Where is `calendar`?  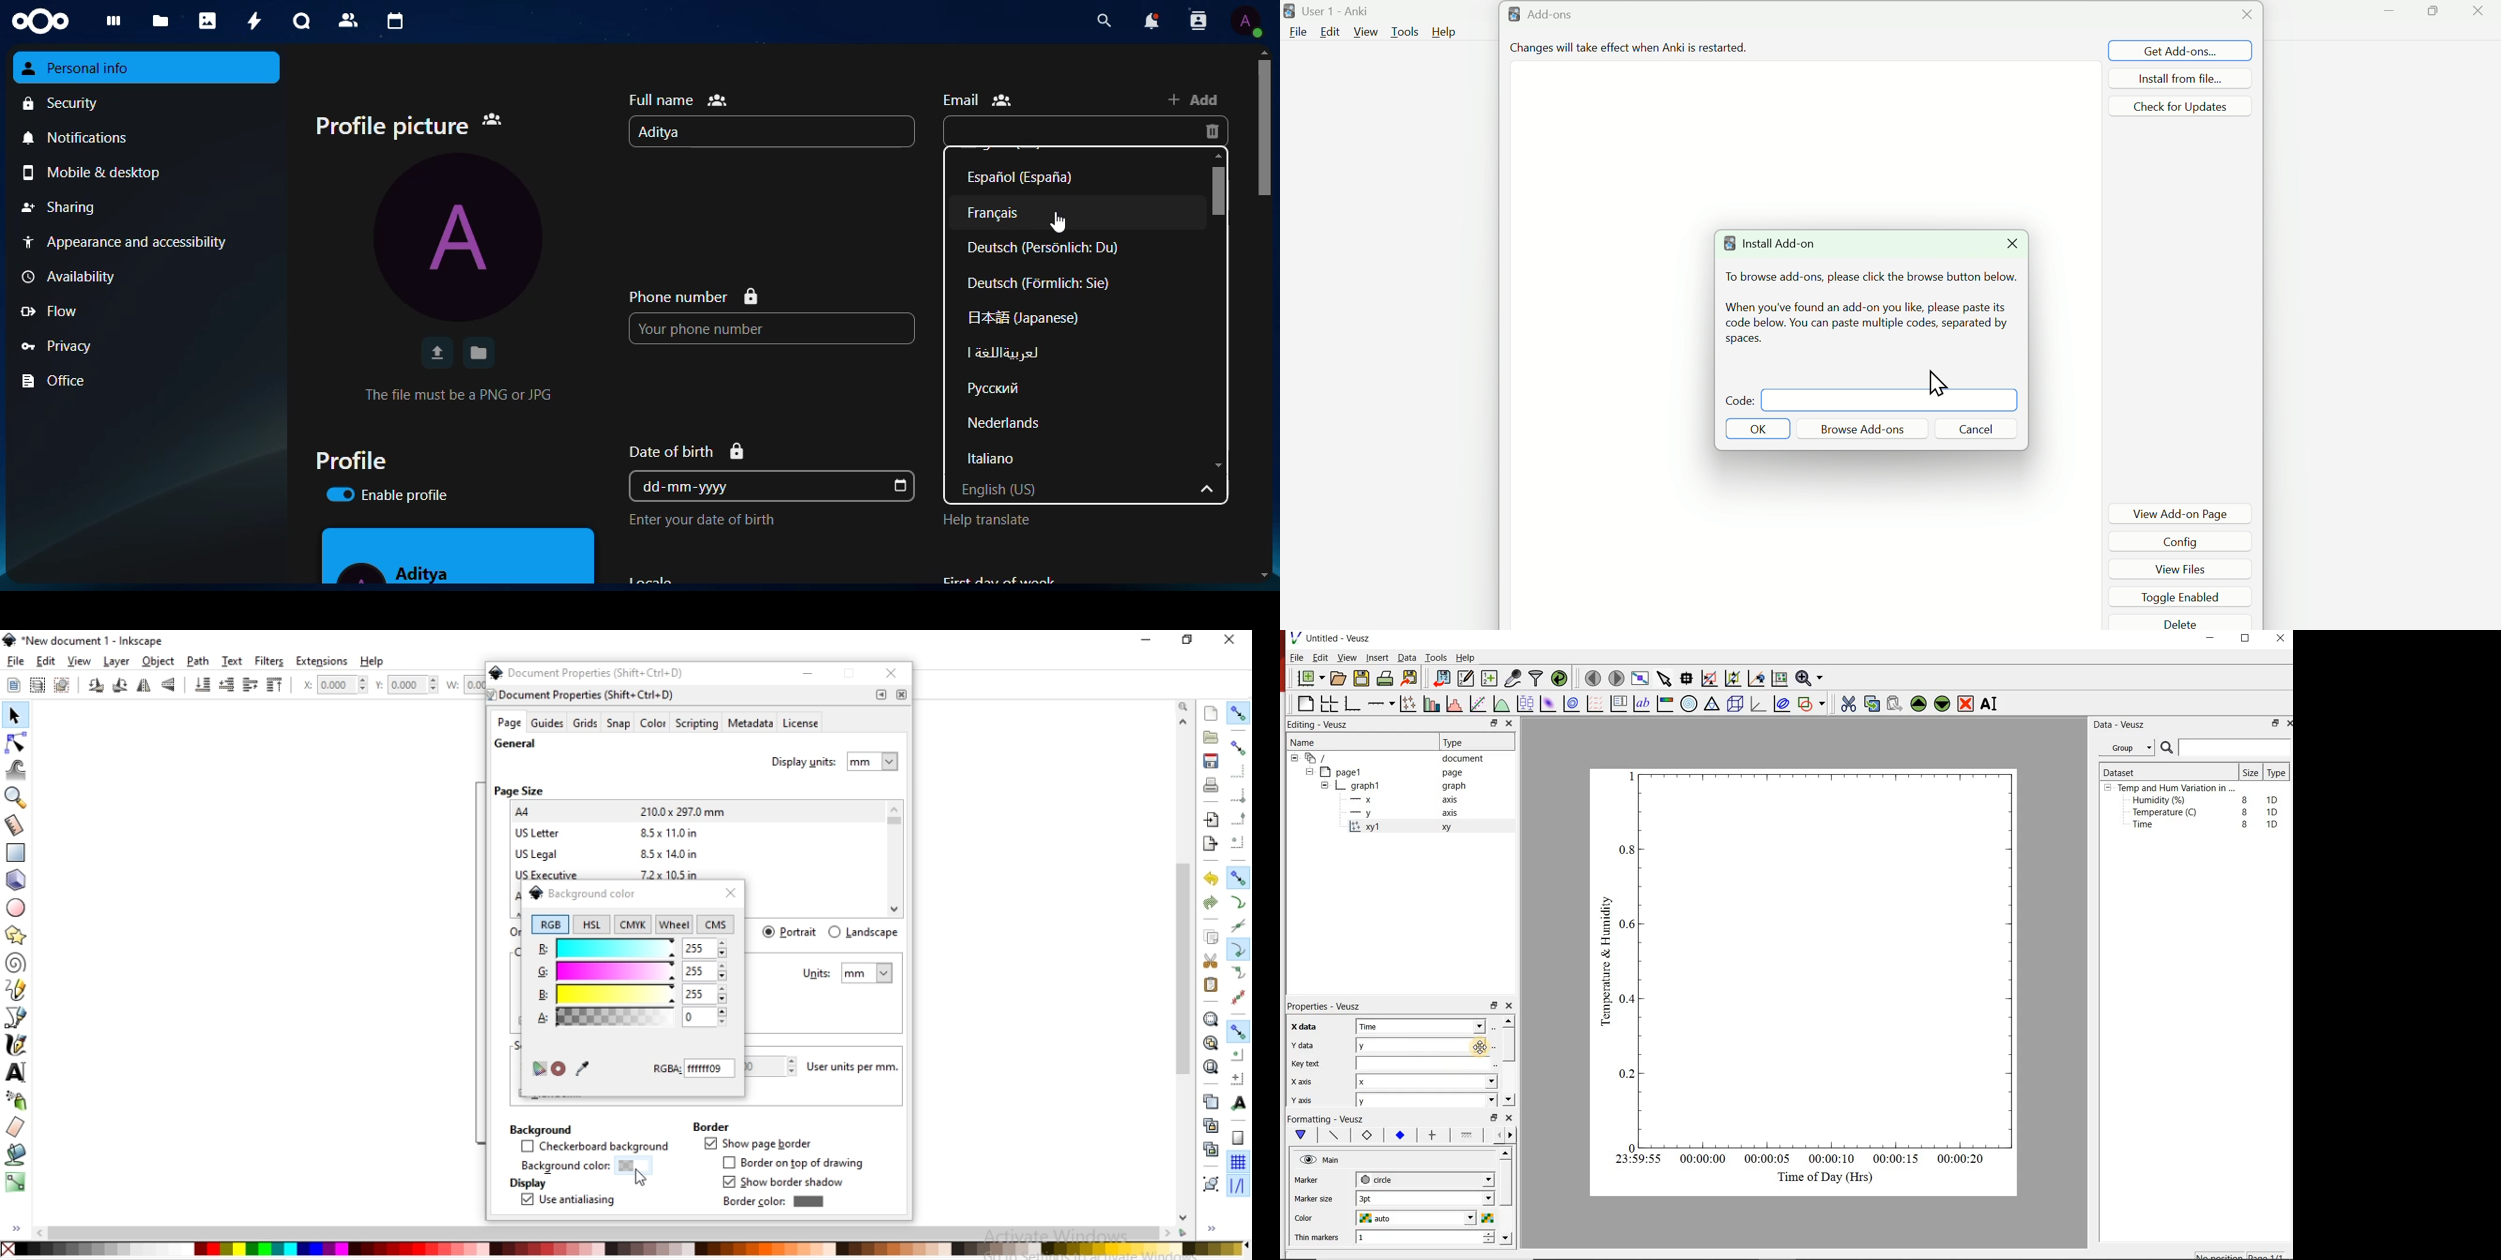
calendar is located at coordinates (394, 22).